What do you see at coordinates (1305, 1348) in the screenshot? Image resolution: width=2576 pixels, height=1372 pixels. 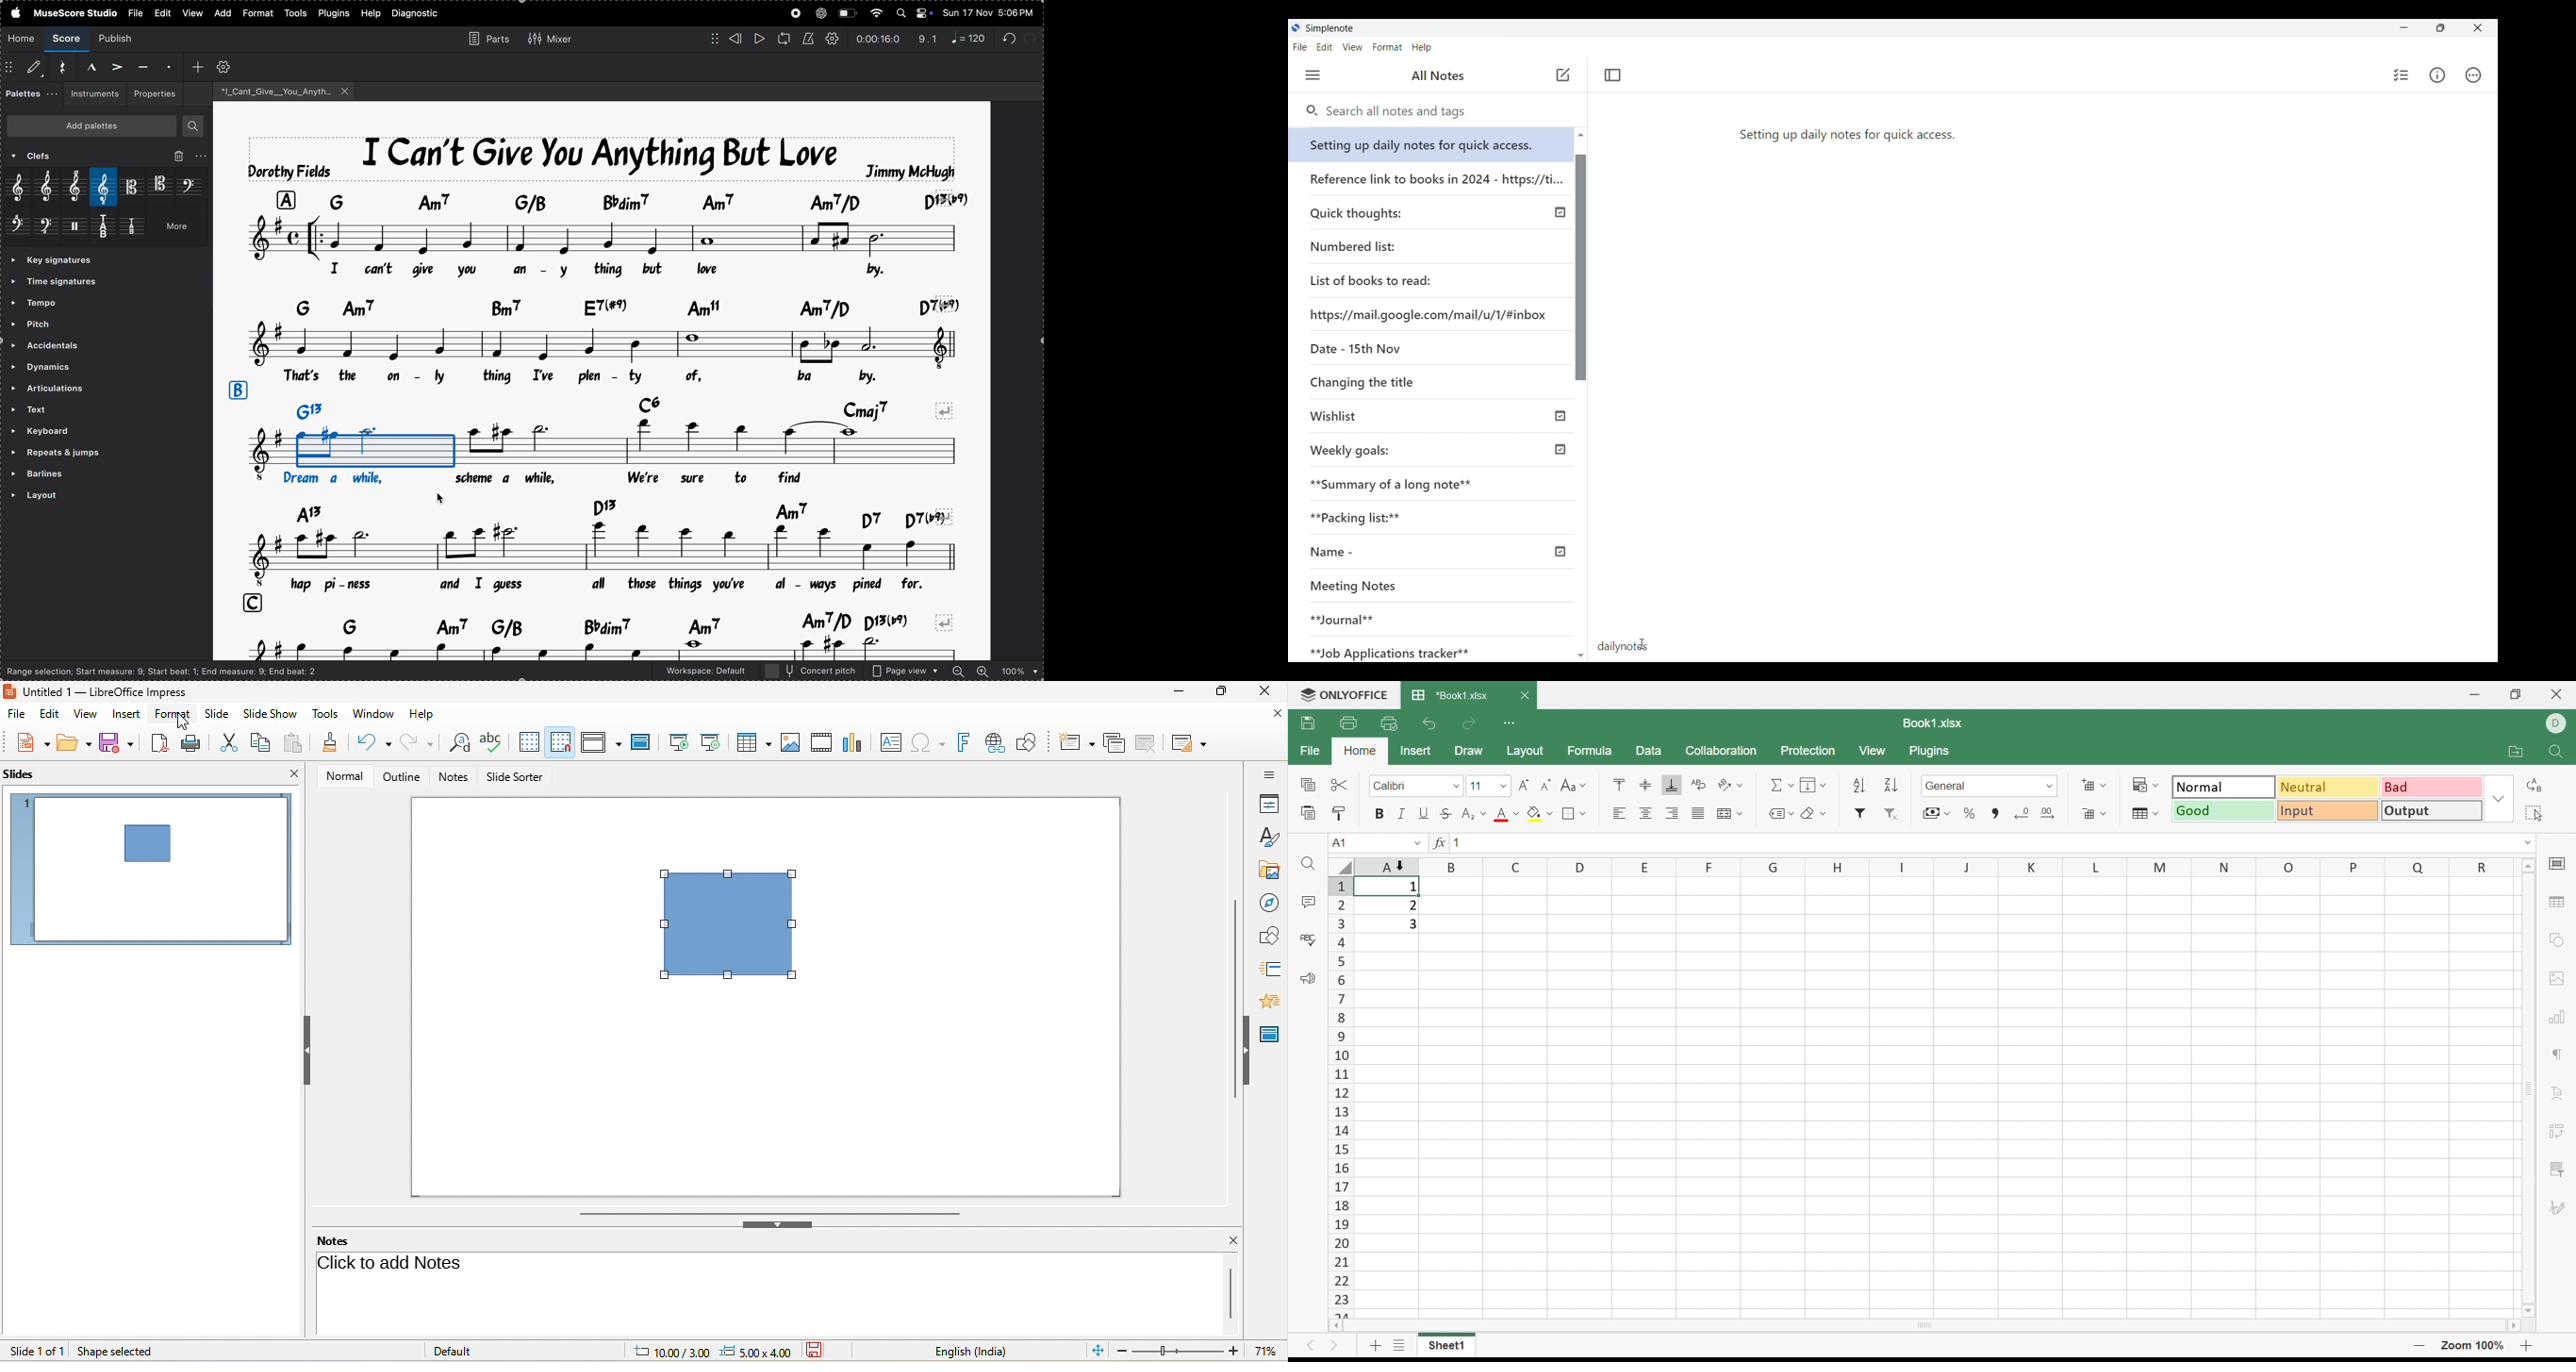 I see `Previous` at bounding box center [1305, 1348].